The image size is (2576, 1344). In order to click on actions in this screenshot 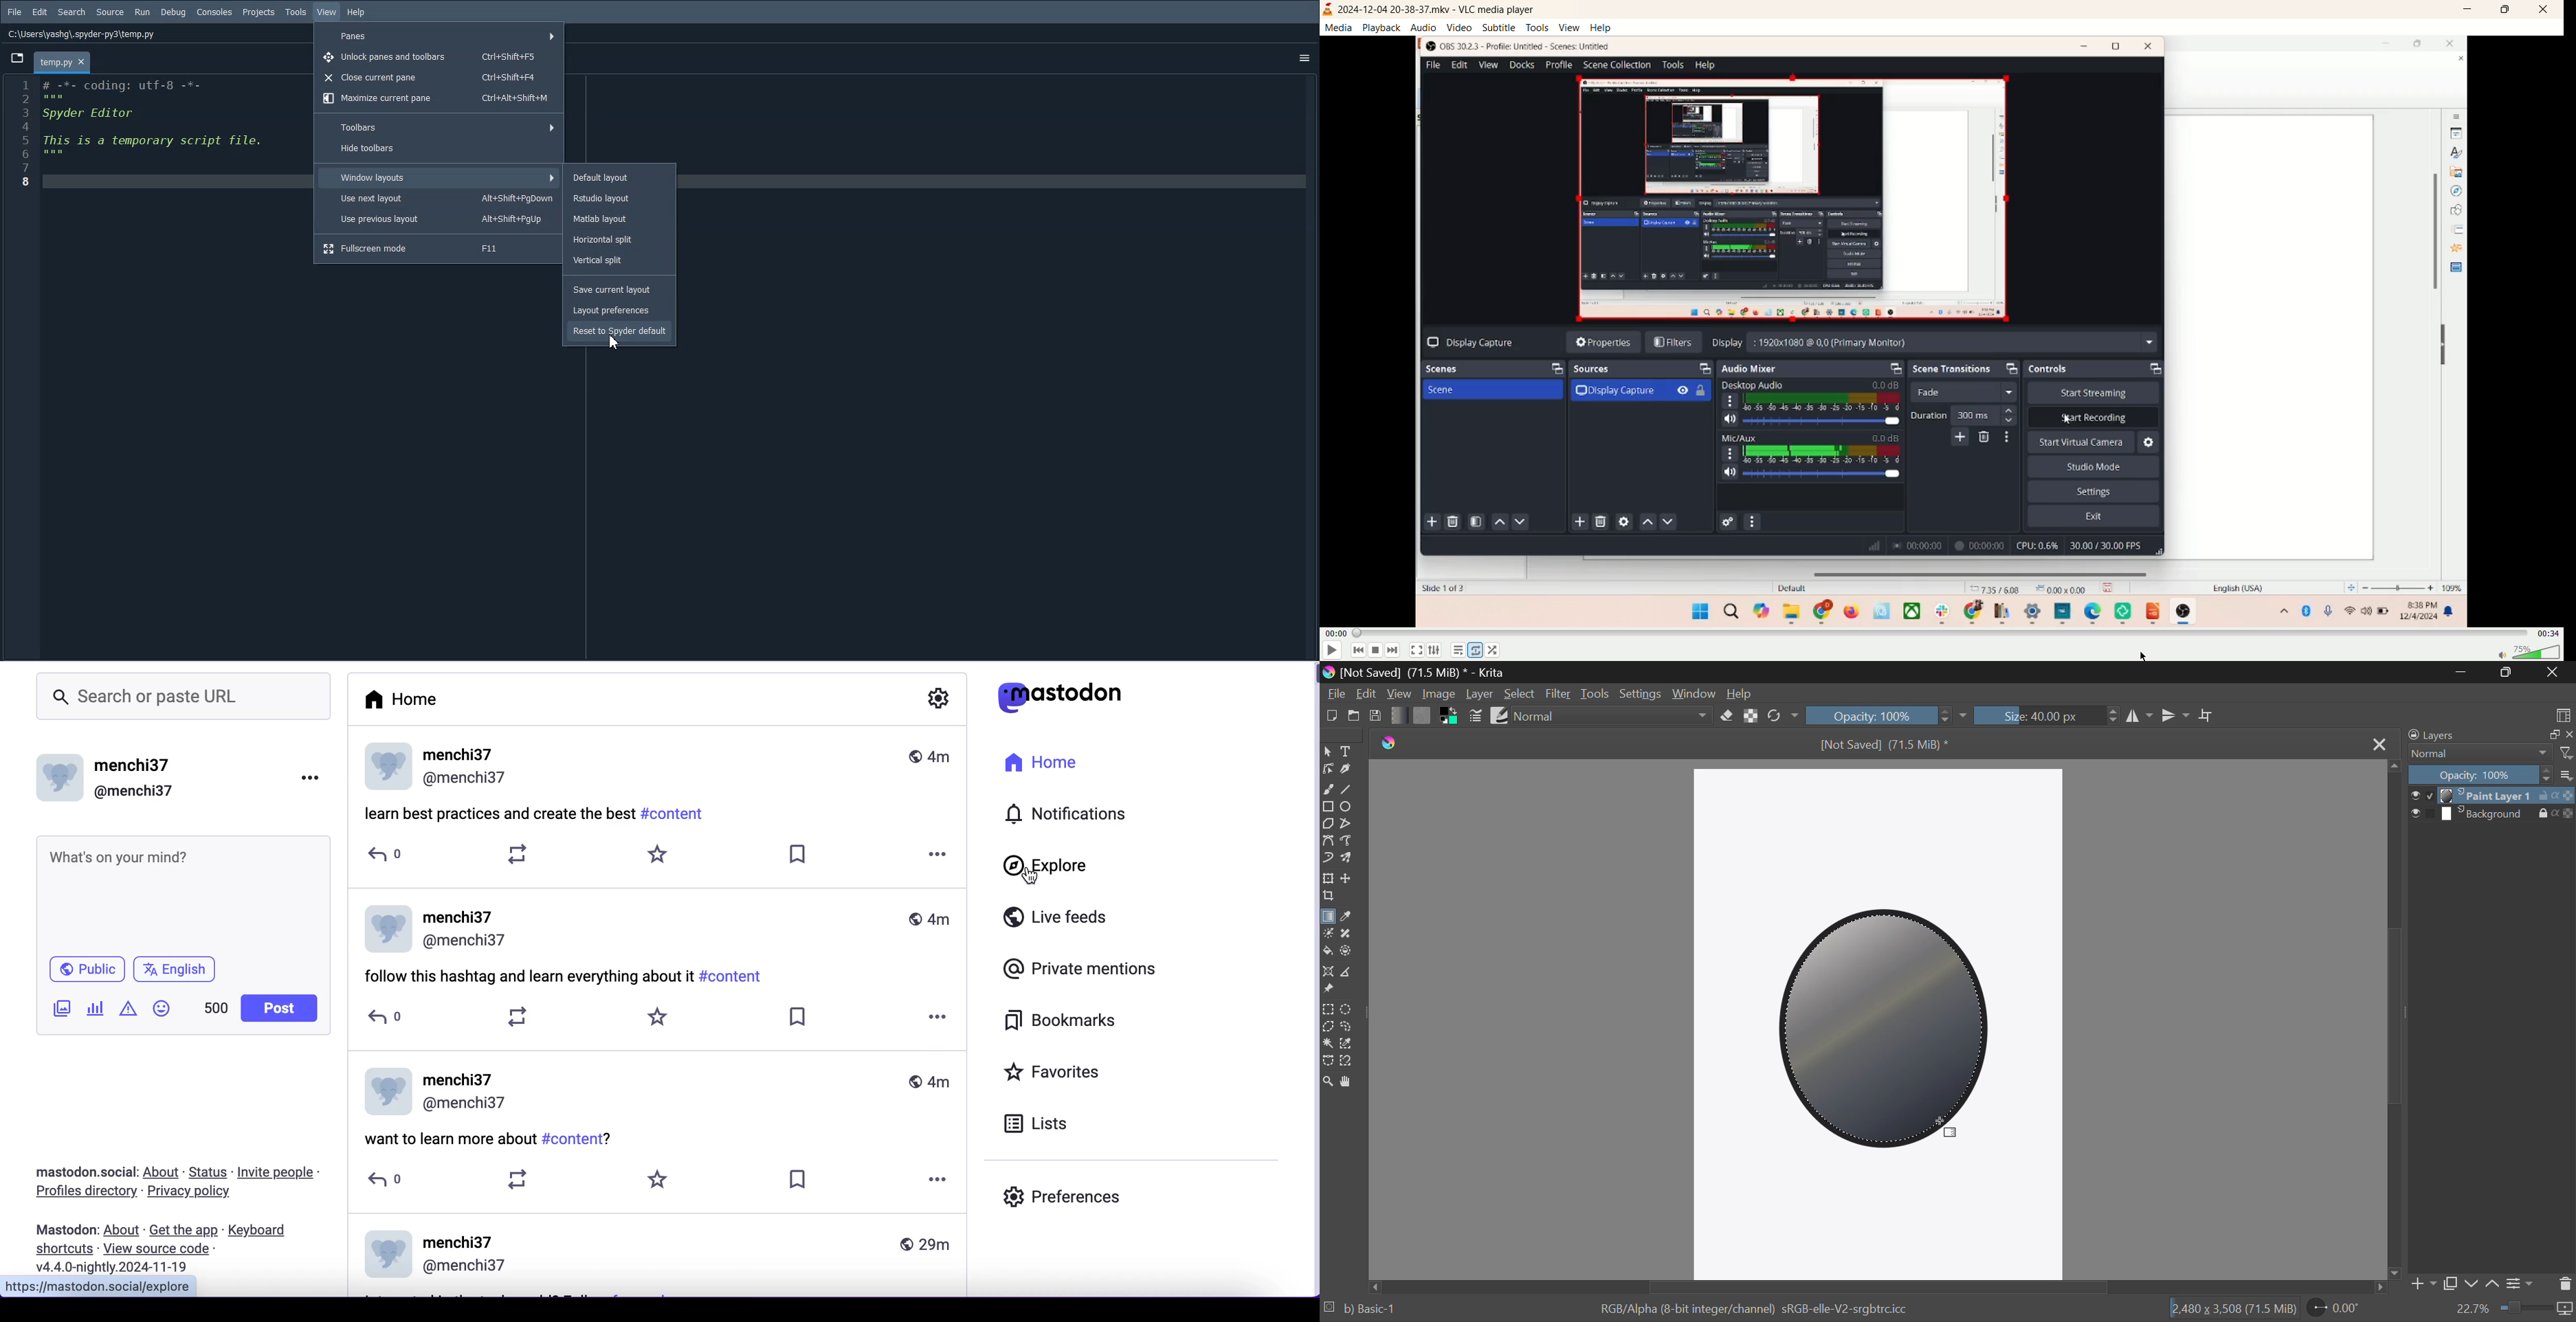, I will do `click(2556, 813)`.